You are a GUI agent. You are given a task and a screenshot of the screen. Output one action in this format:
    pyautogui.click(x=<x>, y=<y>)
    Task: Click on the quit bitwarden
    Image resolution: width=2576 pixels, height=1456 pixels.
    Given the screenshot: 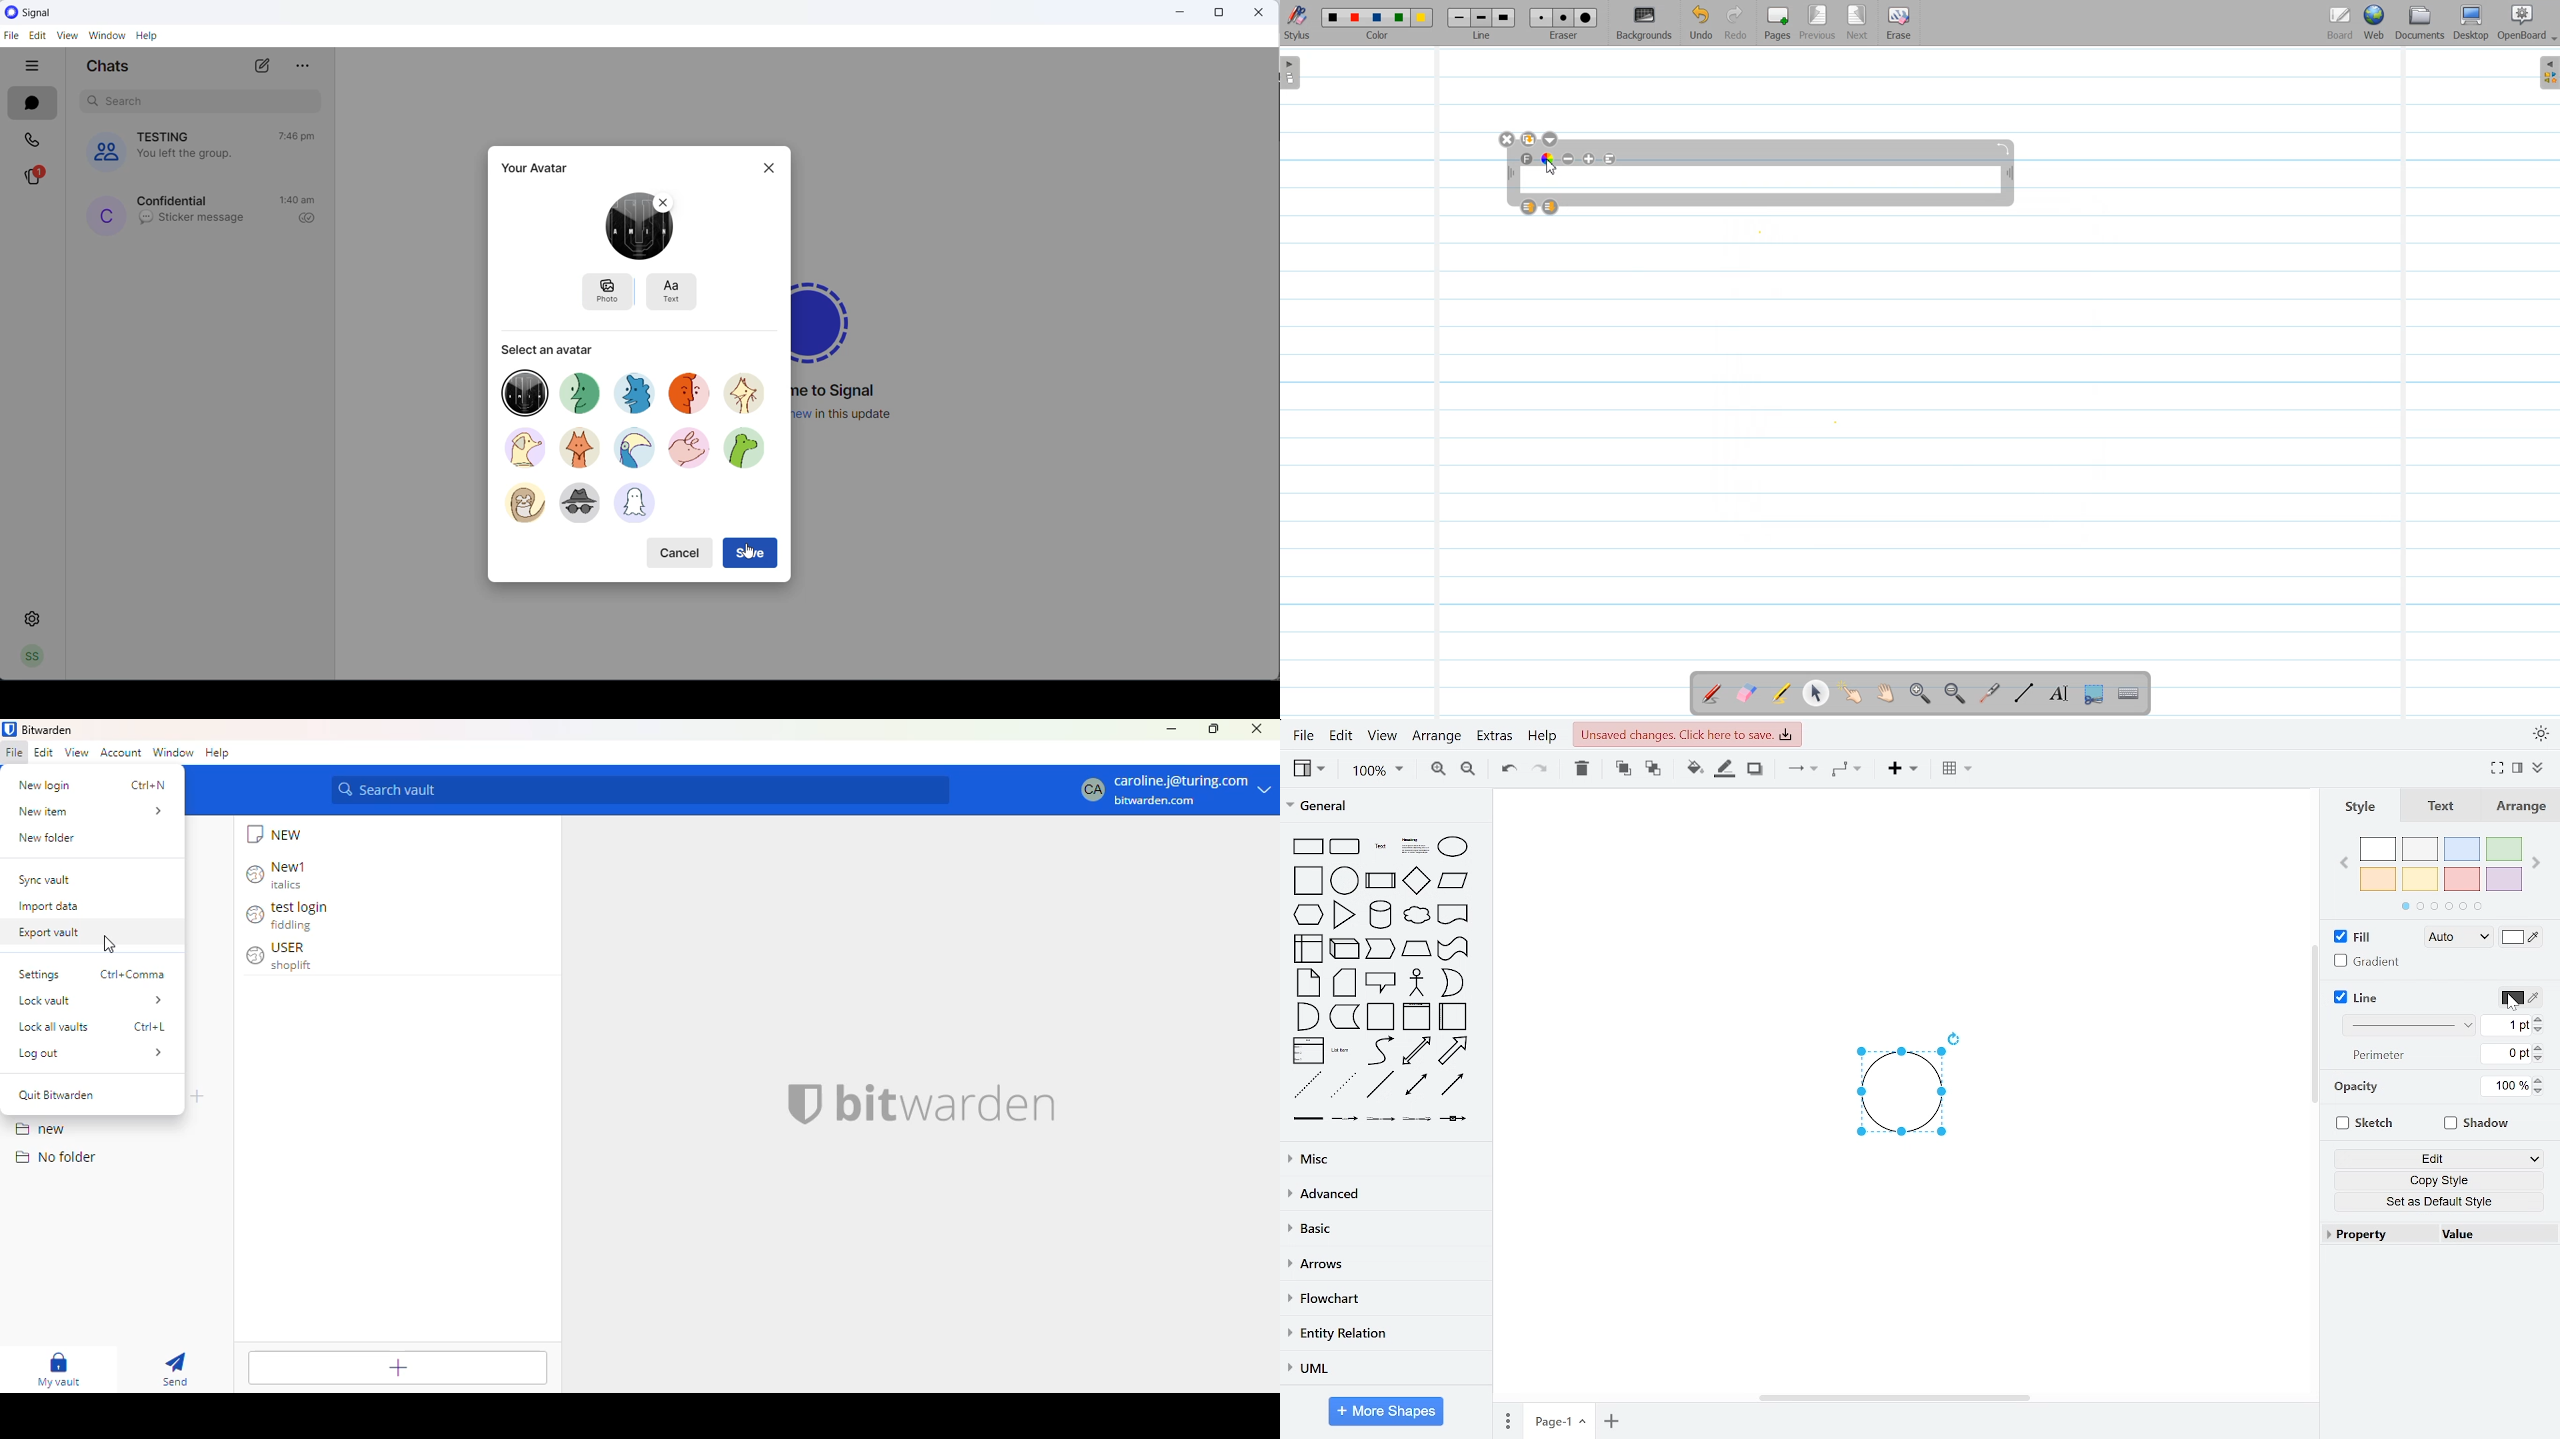 What is the action you would take?
    pyautogui.click(x=57, y=1095)
    